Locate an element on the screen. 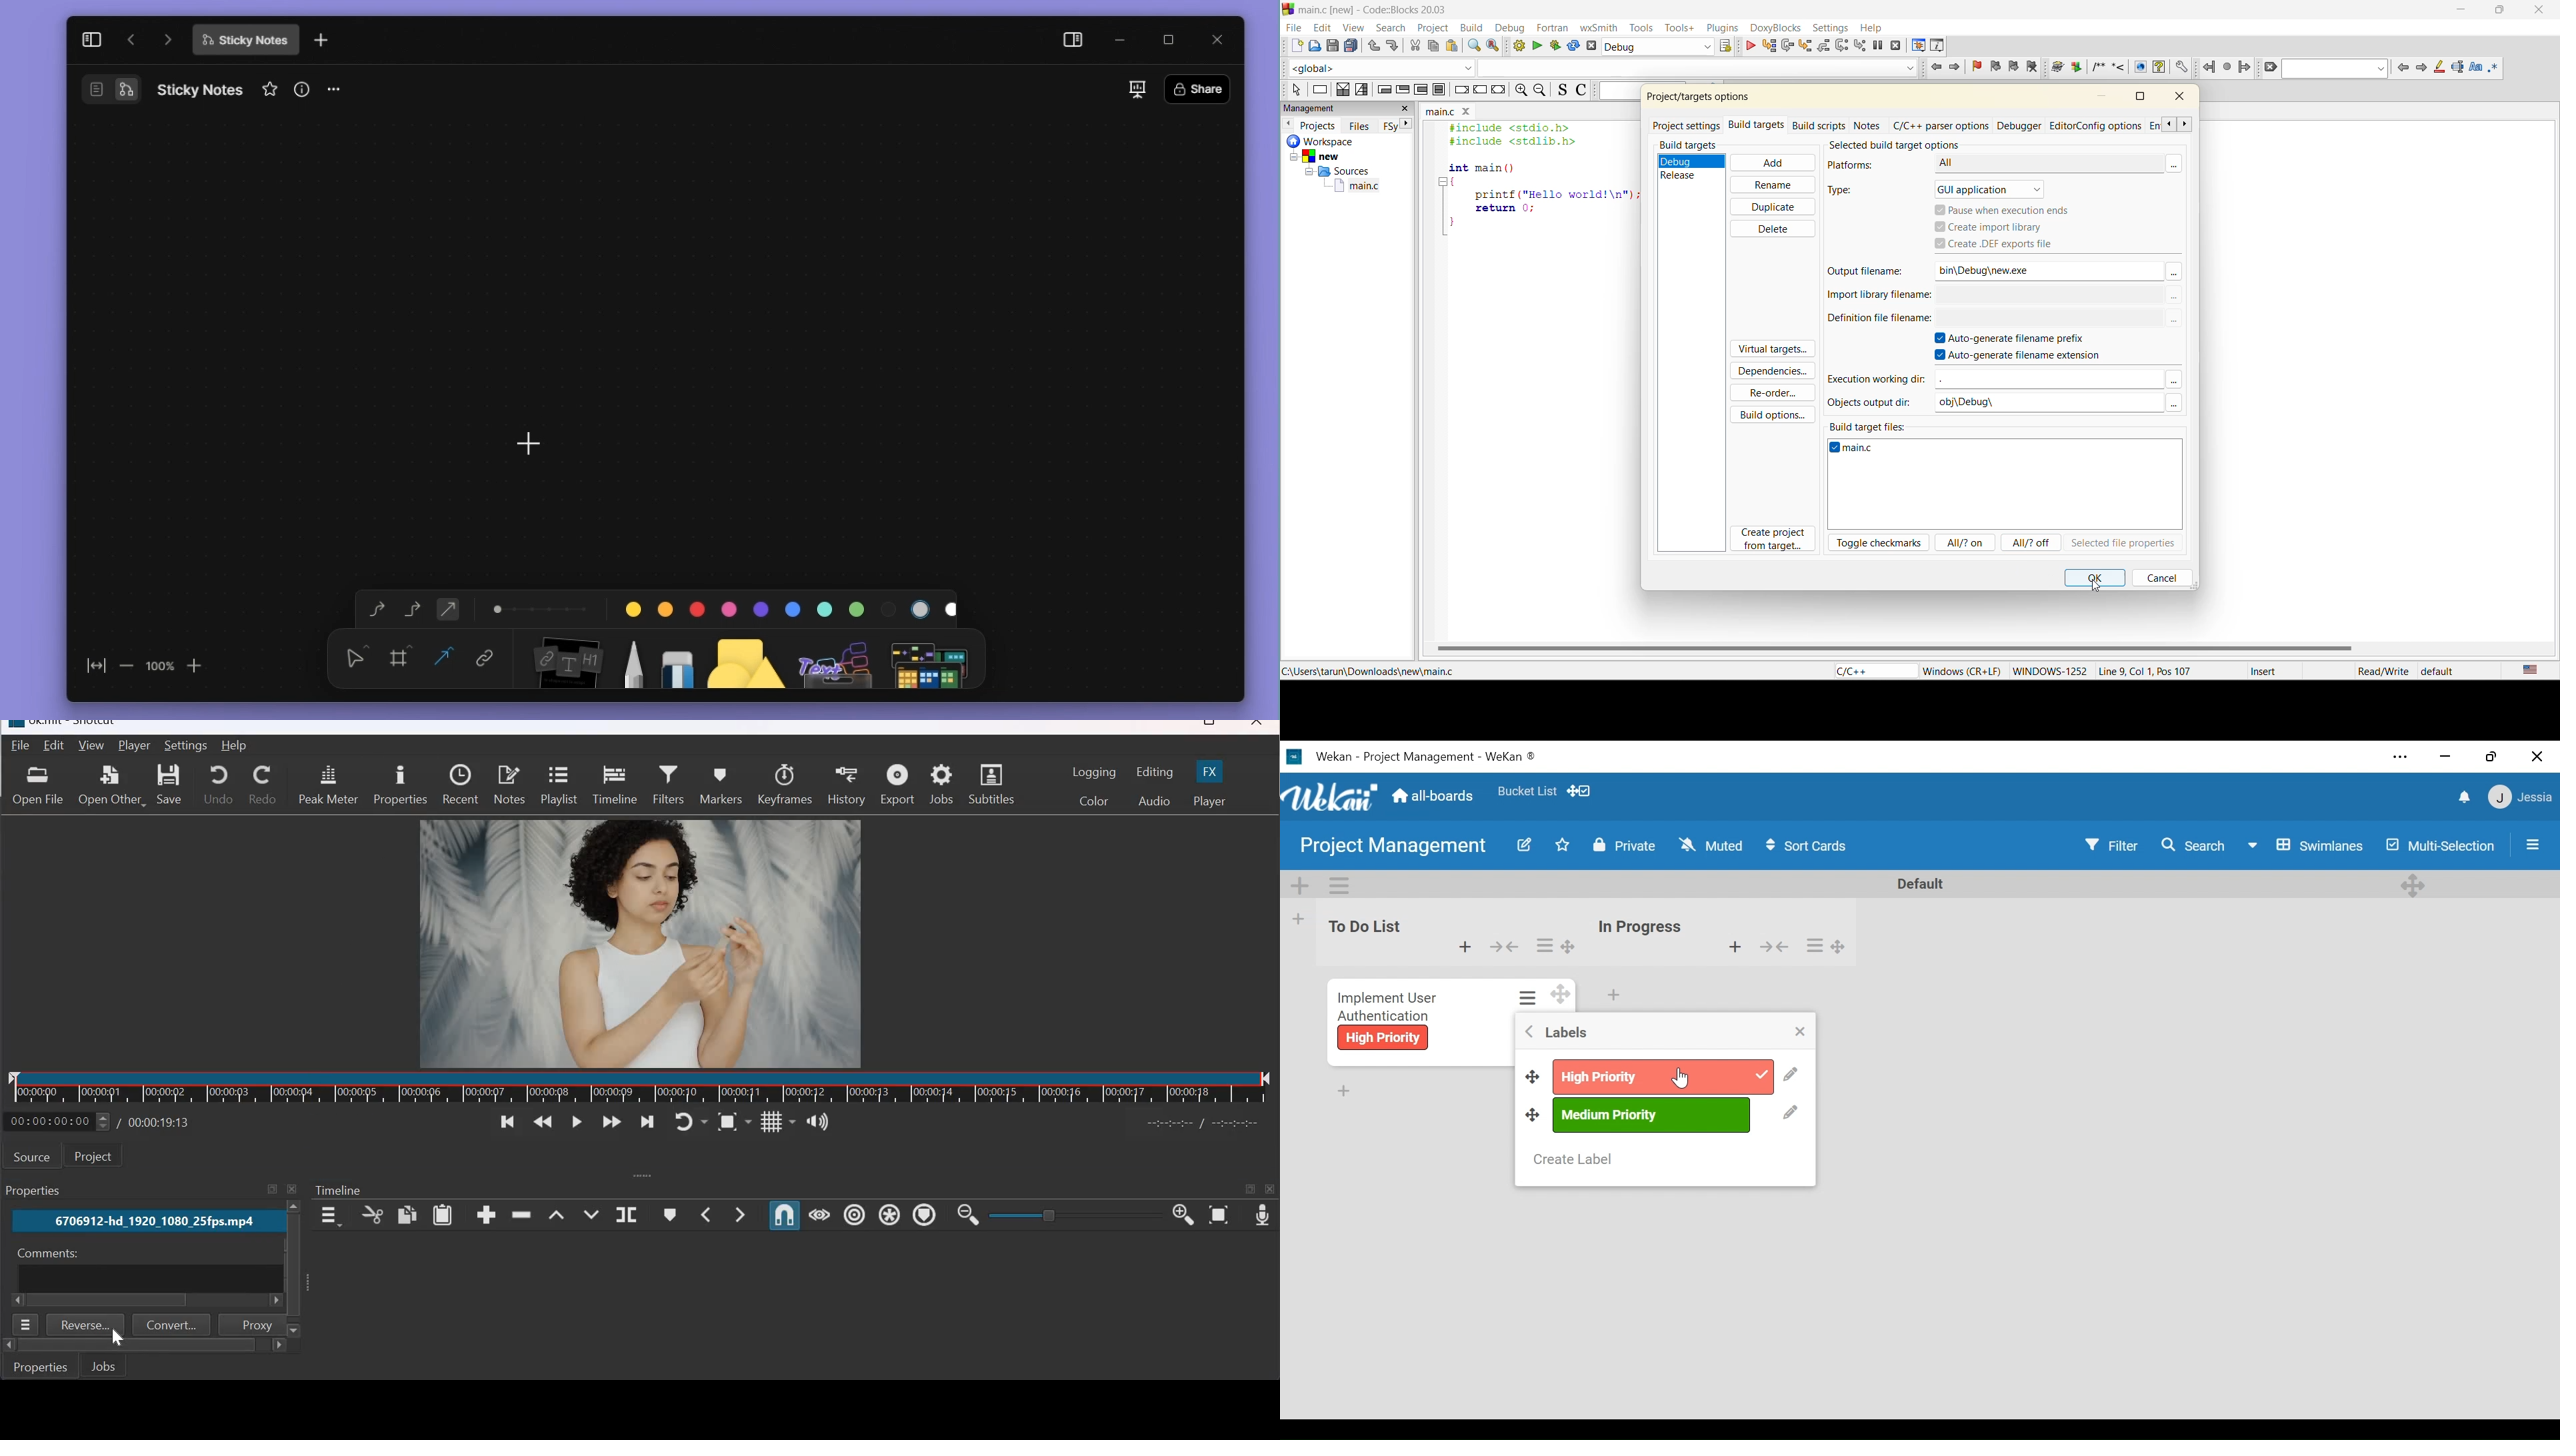 The height and width of the screenshot is (1456, 2576). Audio is located at coordinates (1154, 801).